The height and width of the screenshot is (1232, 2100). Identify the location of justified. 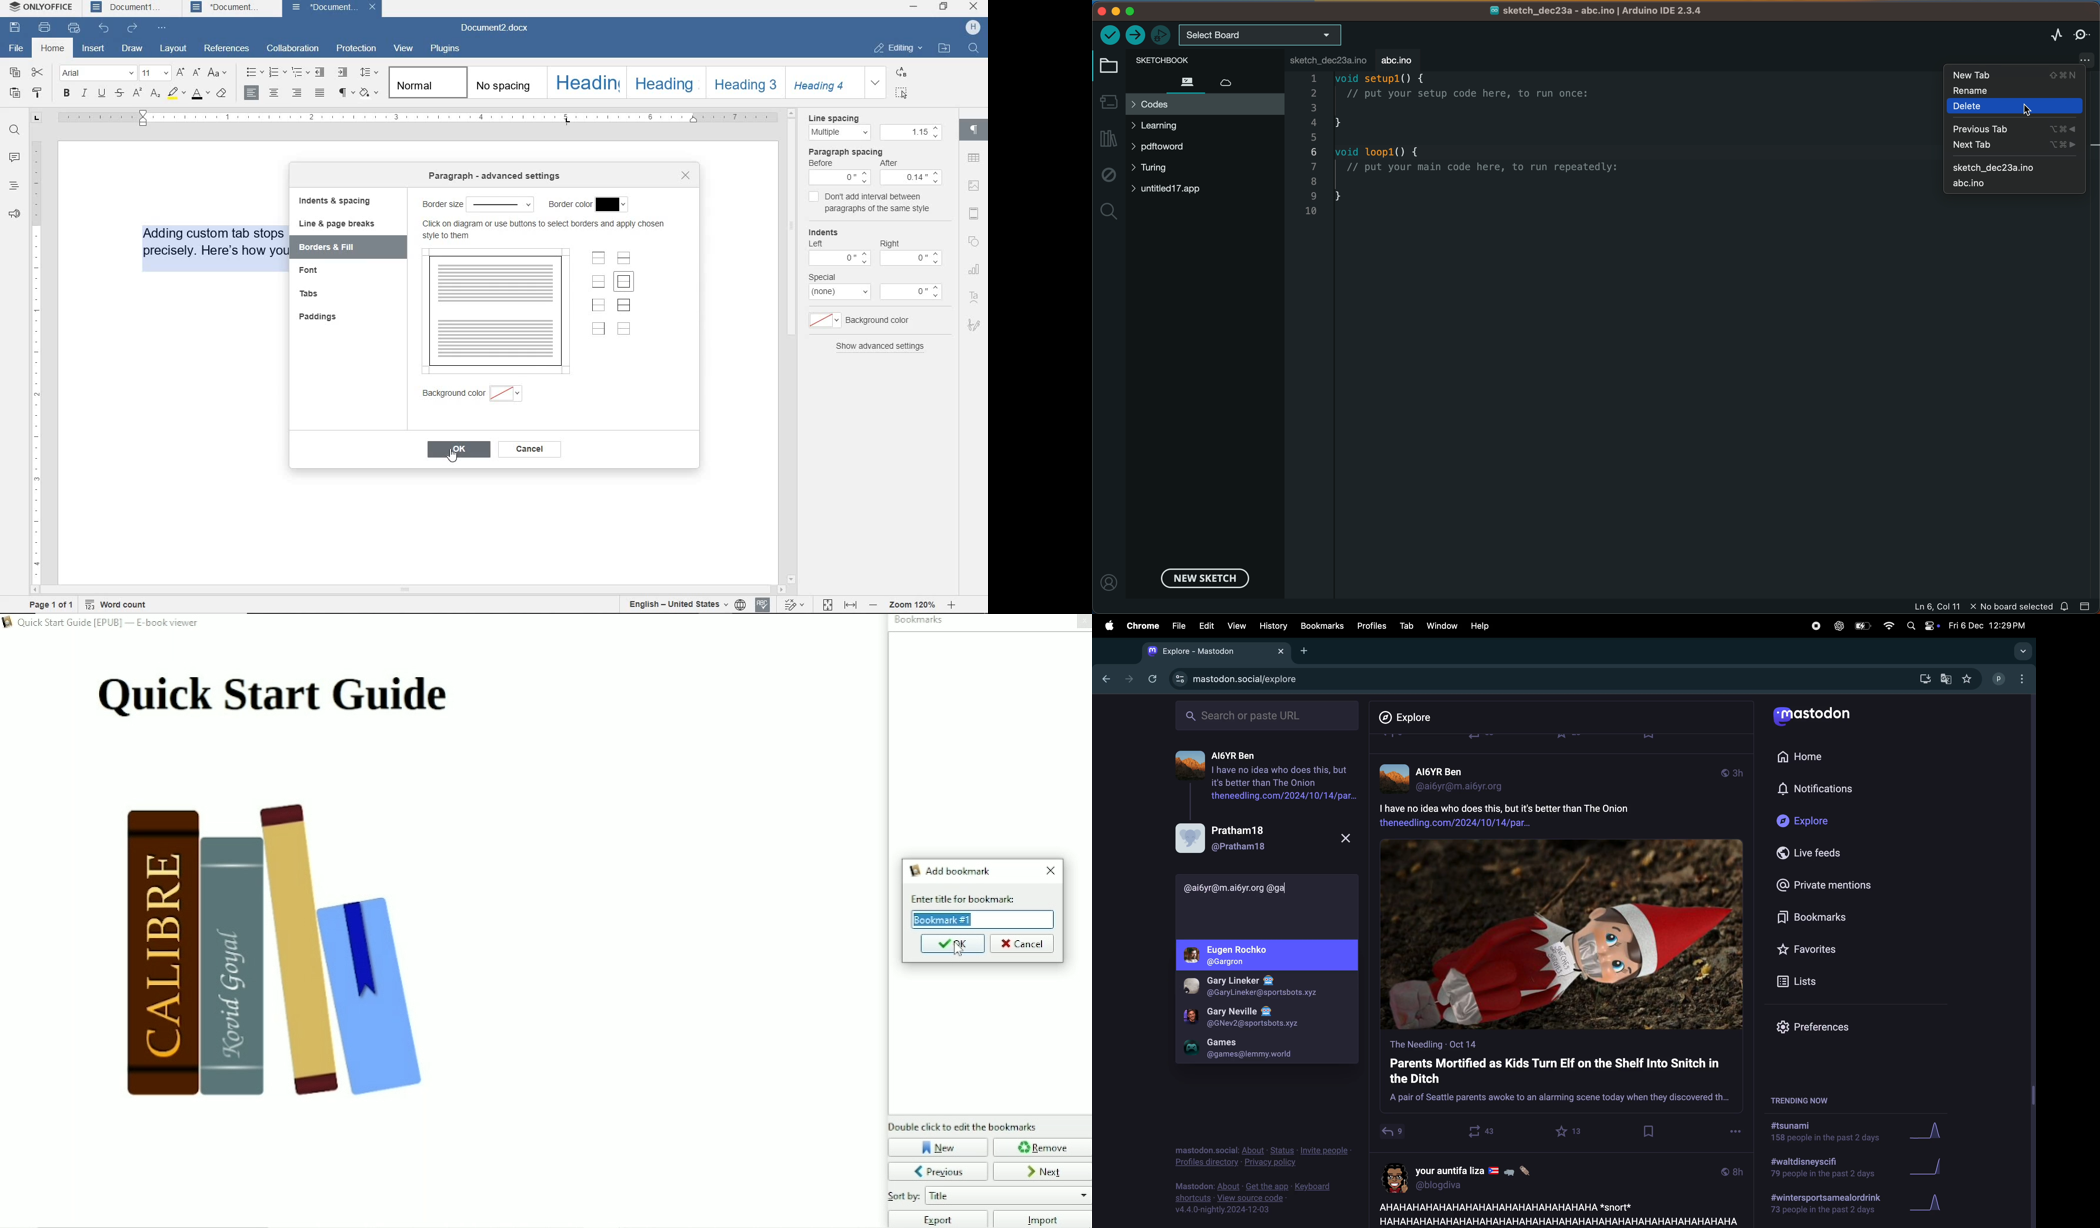
(318, 92).